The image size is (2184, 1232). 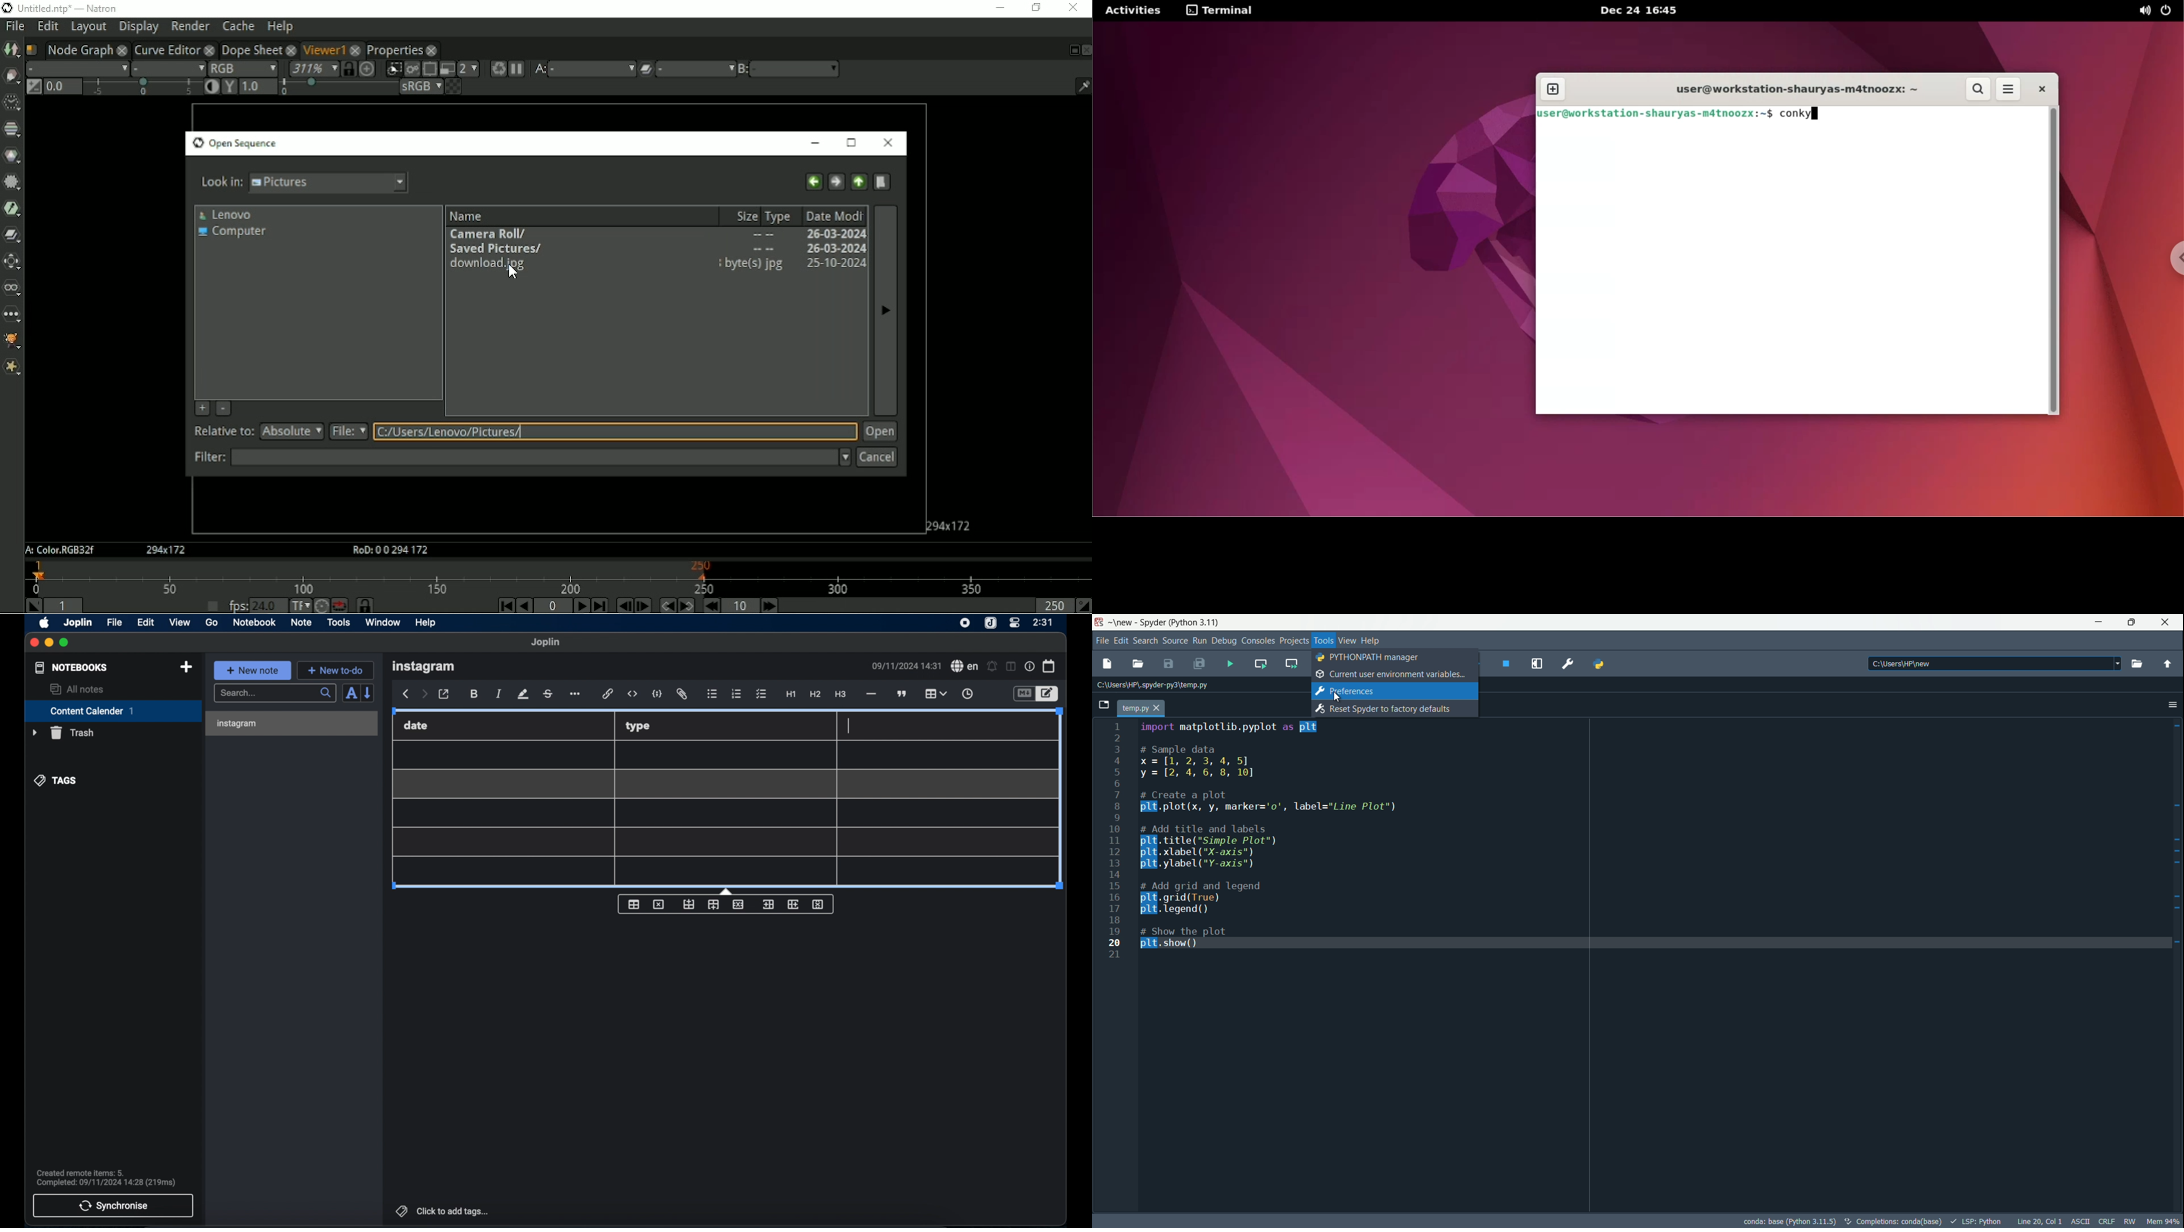 What do you see at coordinates (1336, 696) in the screenshot?
I see `cursor` at bounding box center [1336, 696].